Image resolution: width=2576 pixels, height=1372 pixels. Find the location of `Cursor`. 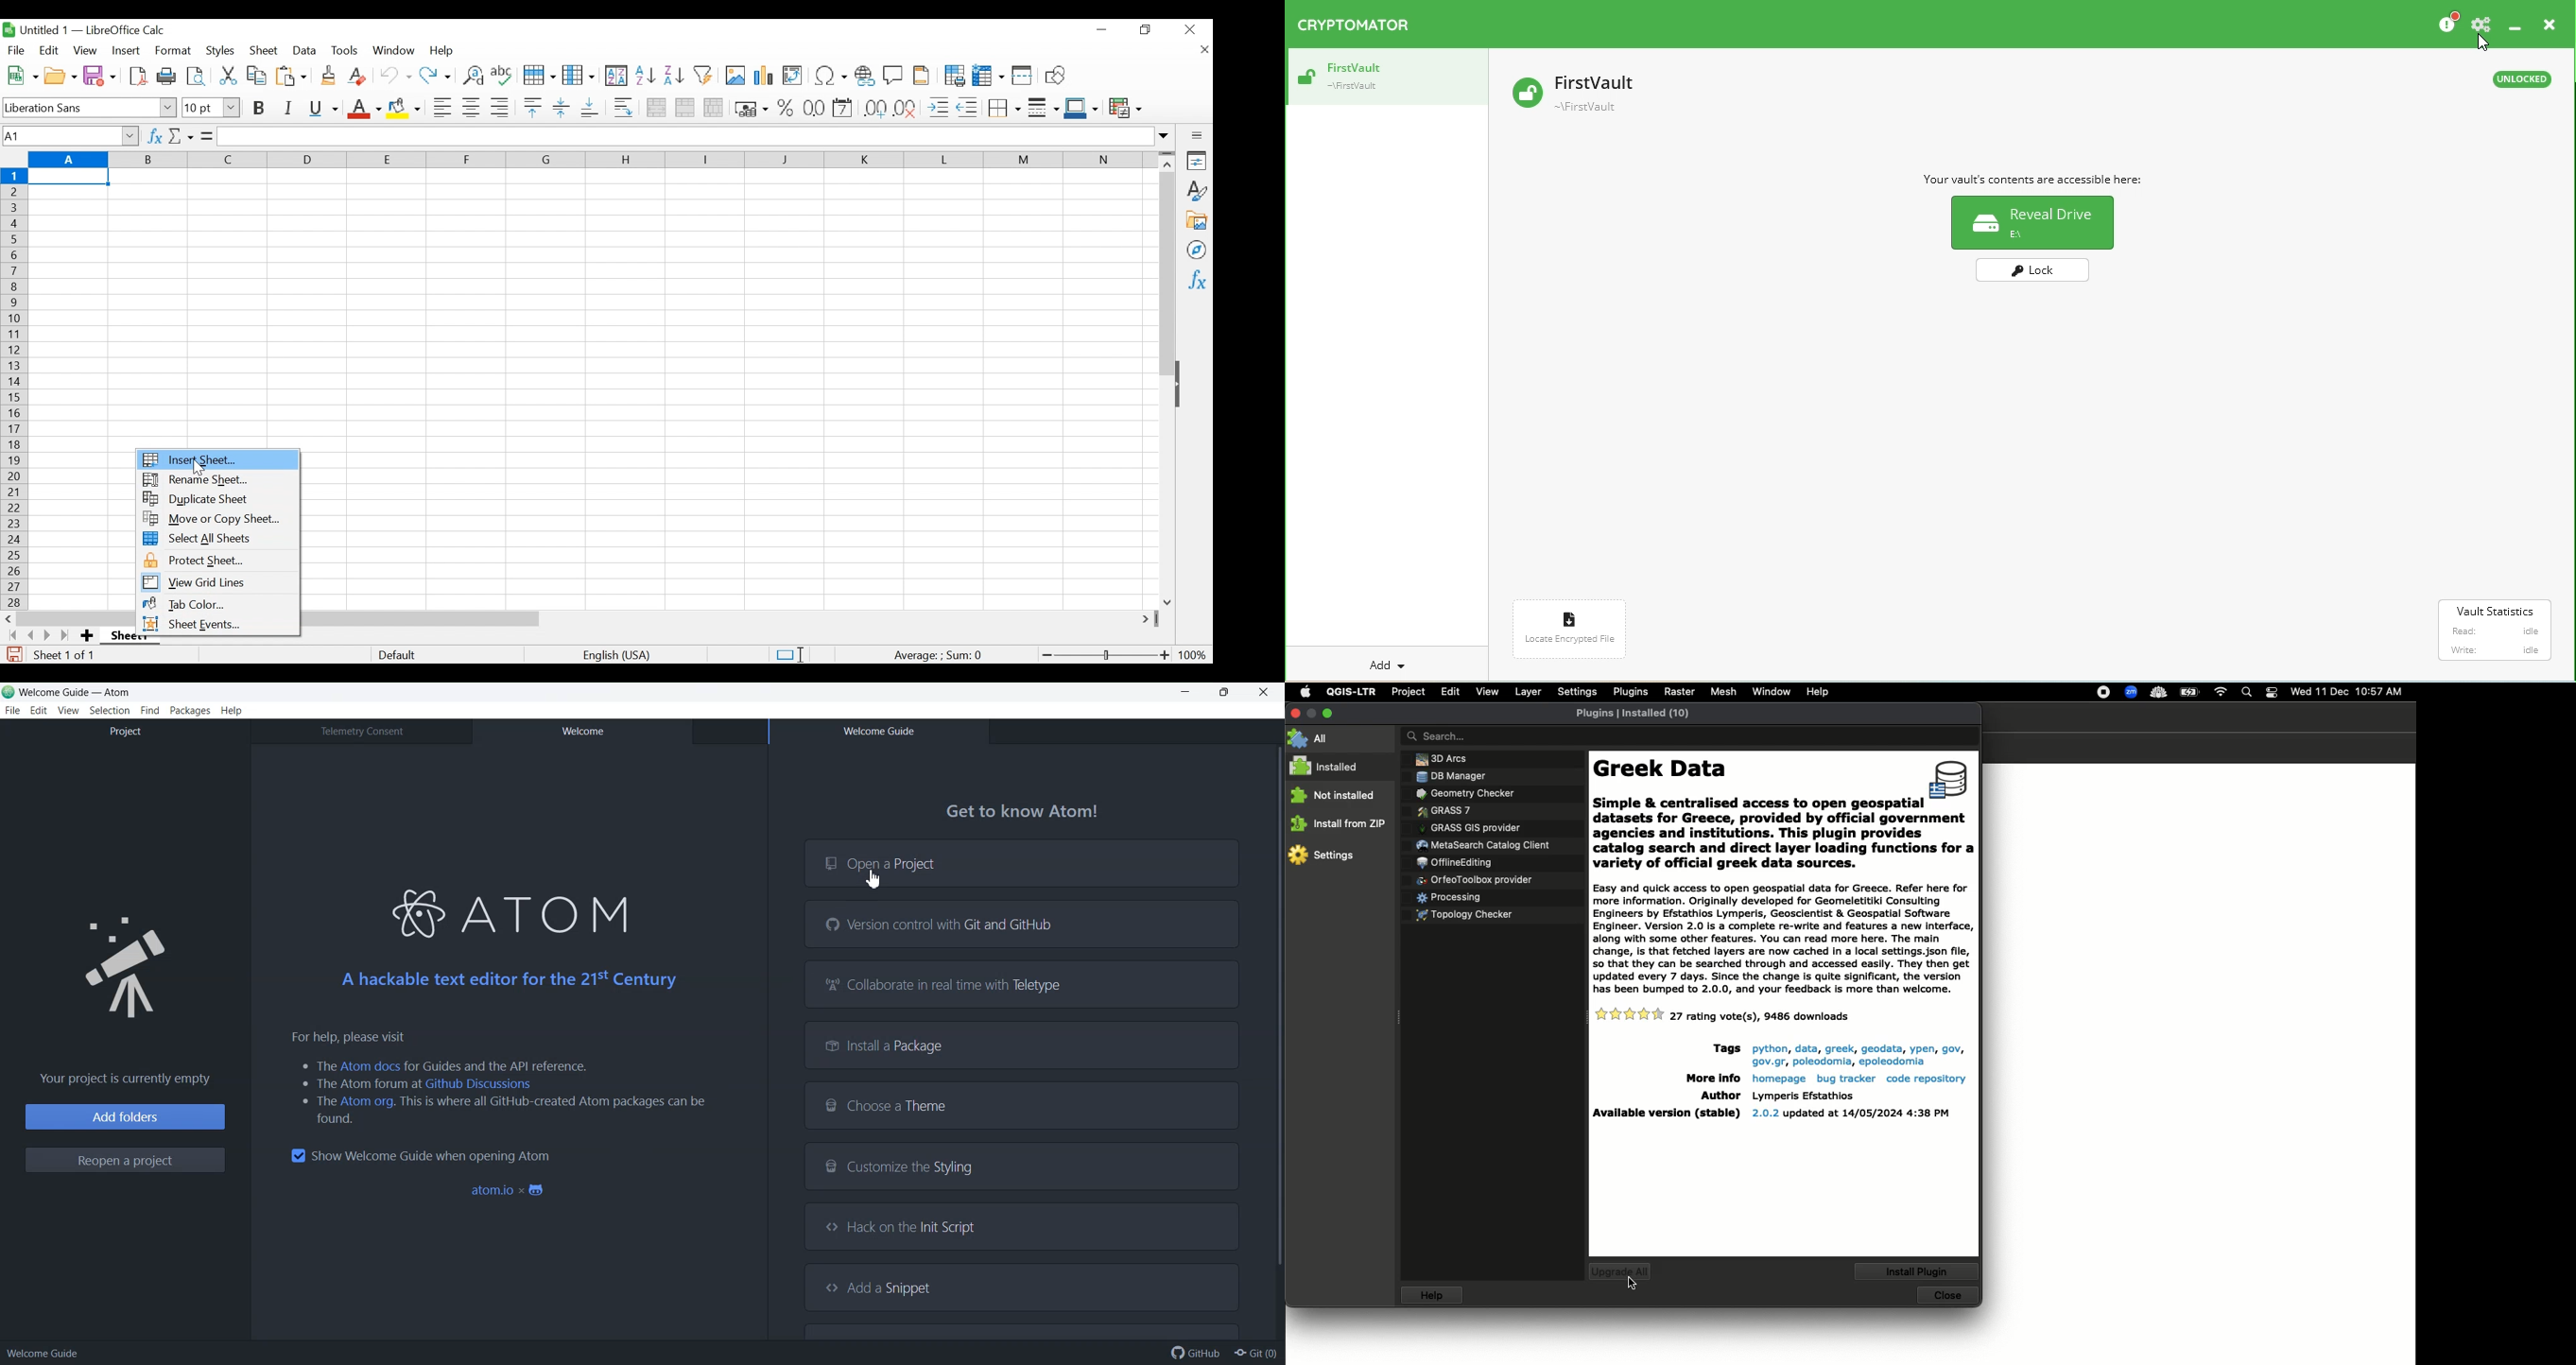

Cursor is located at coordinates (200, 469).